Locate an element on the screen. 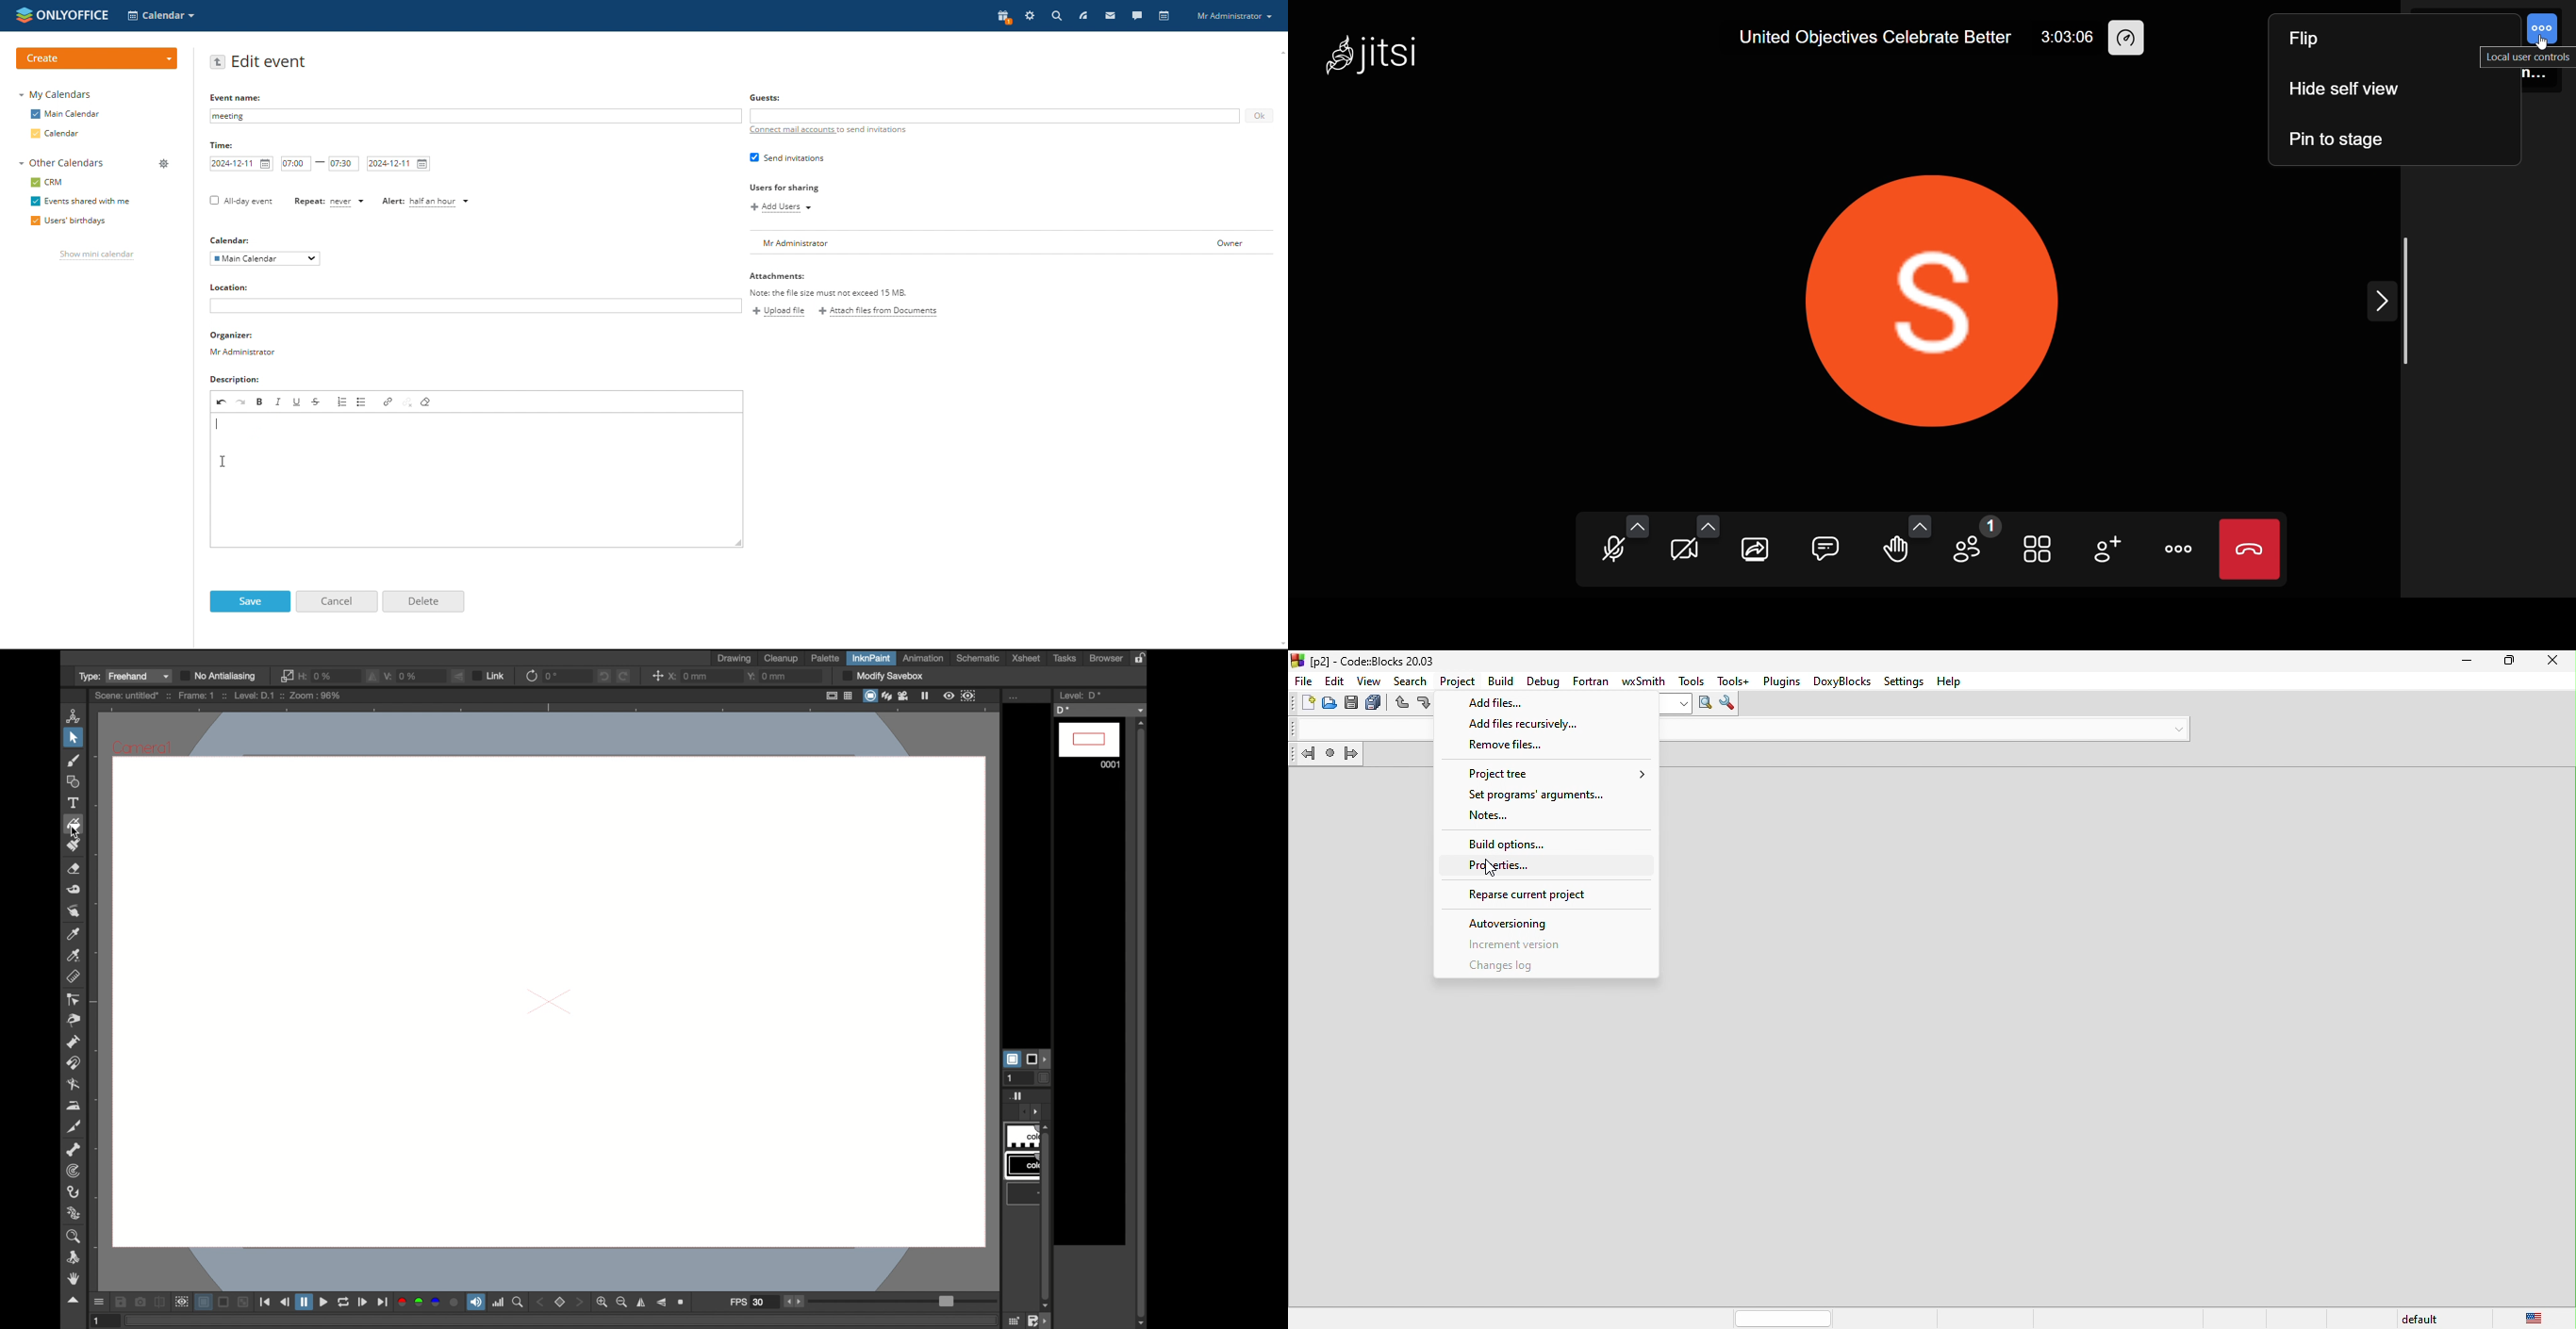 Image resolution: width=2576 pixels, height=1344 pixels. rgb picker tool is located at coordinates (74, 956).